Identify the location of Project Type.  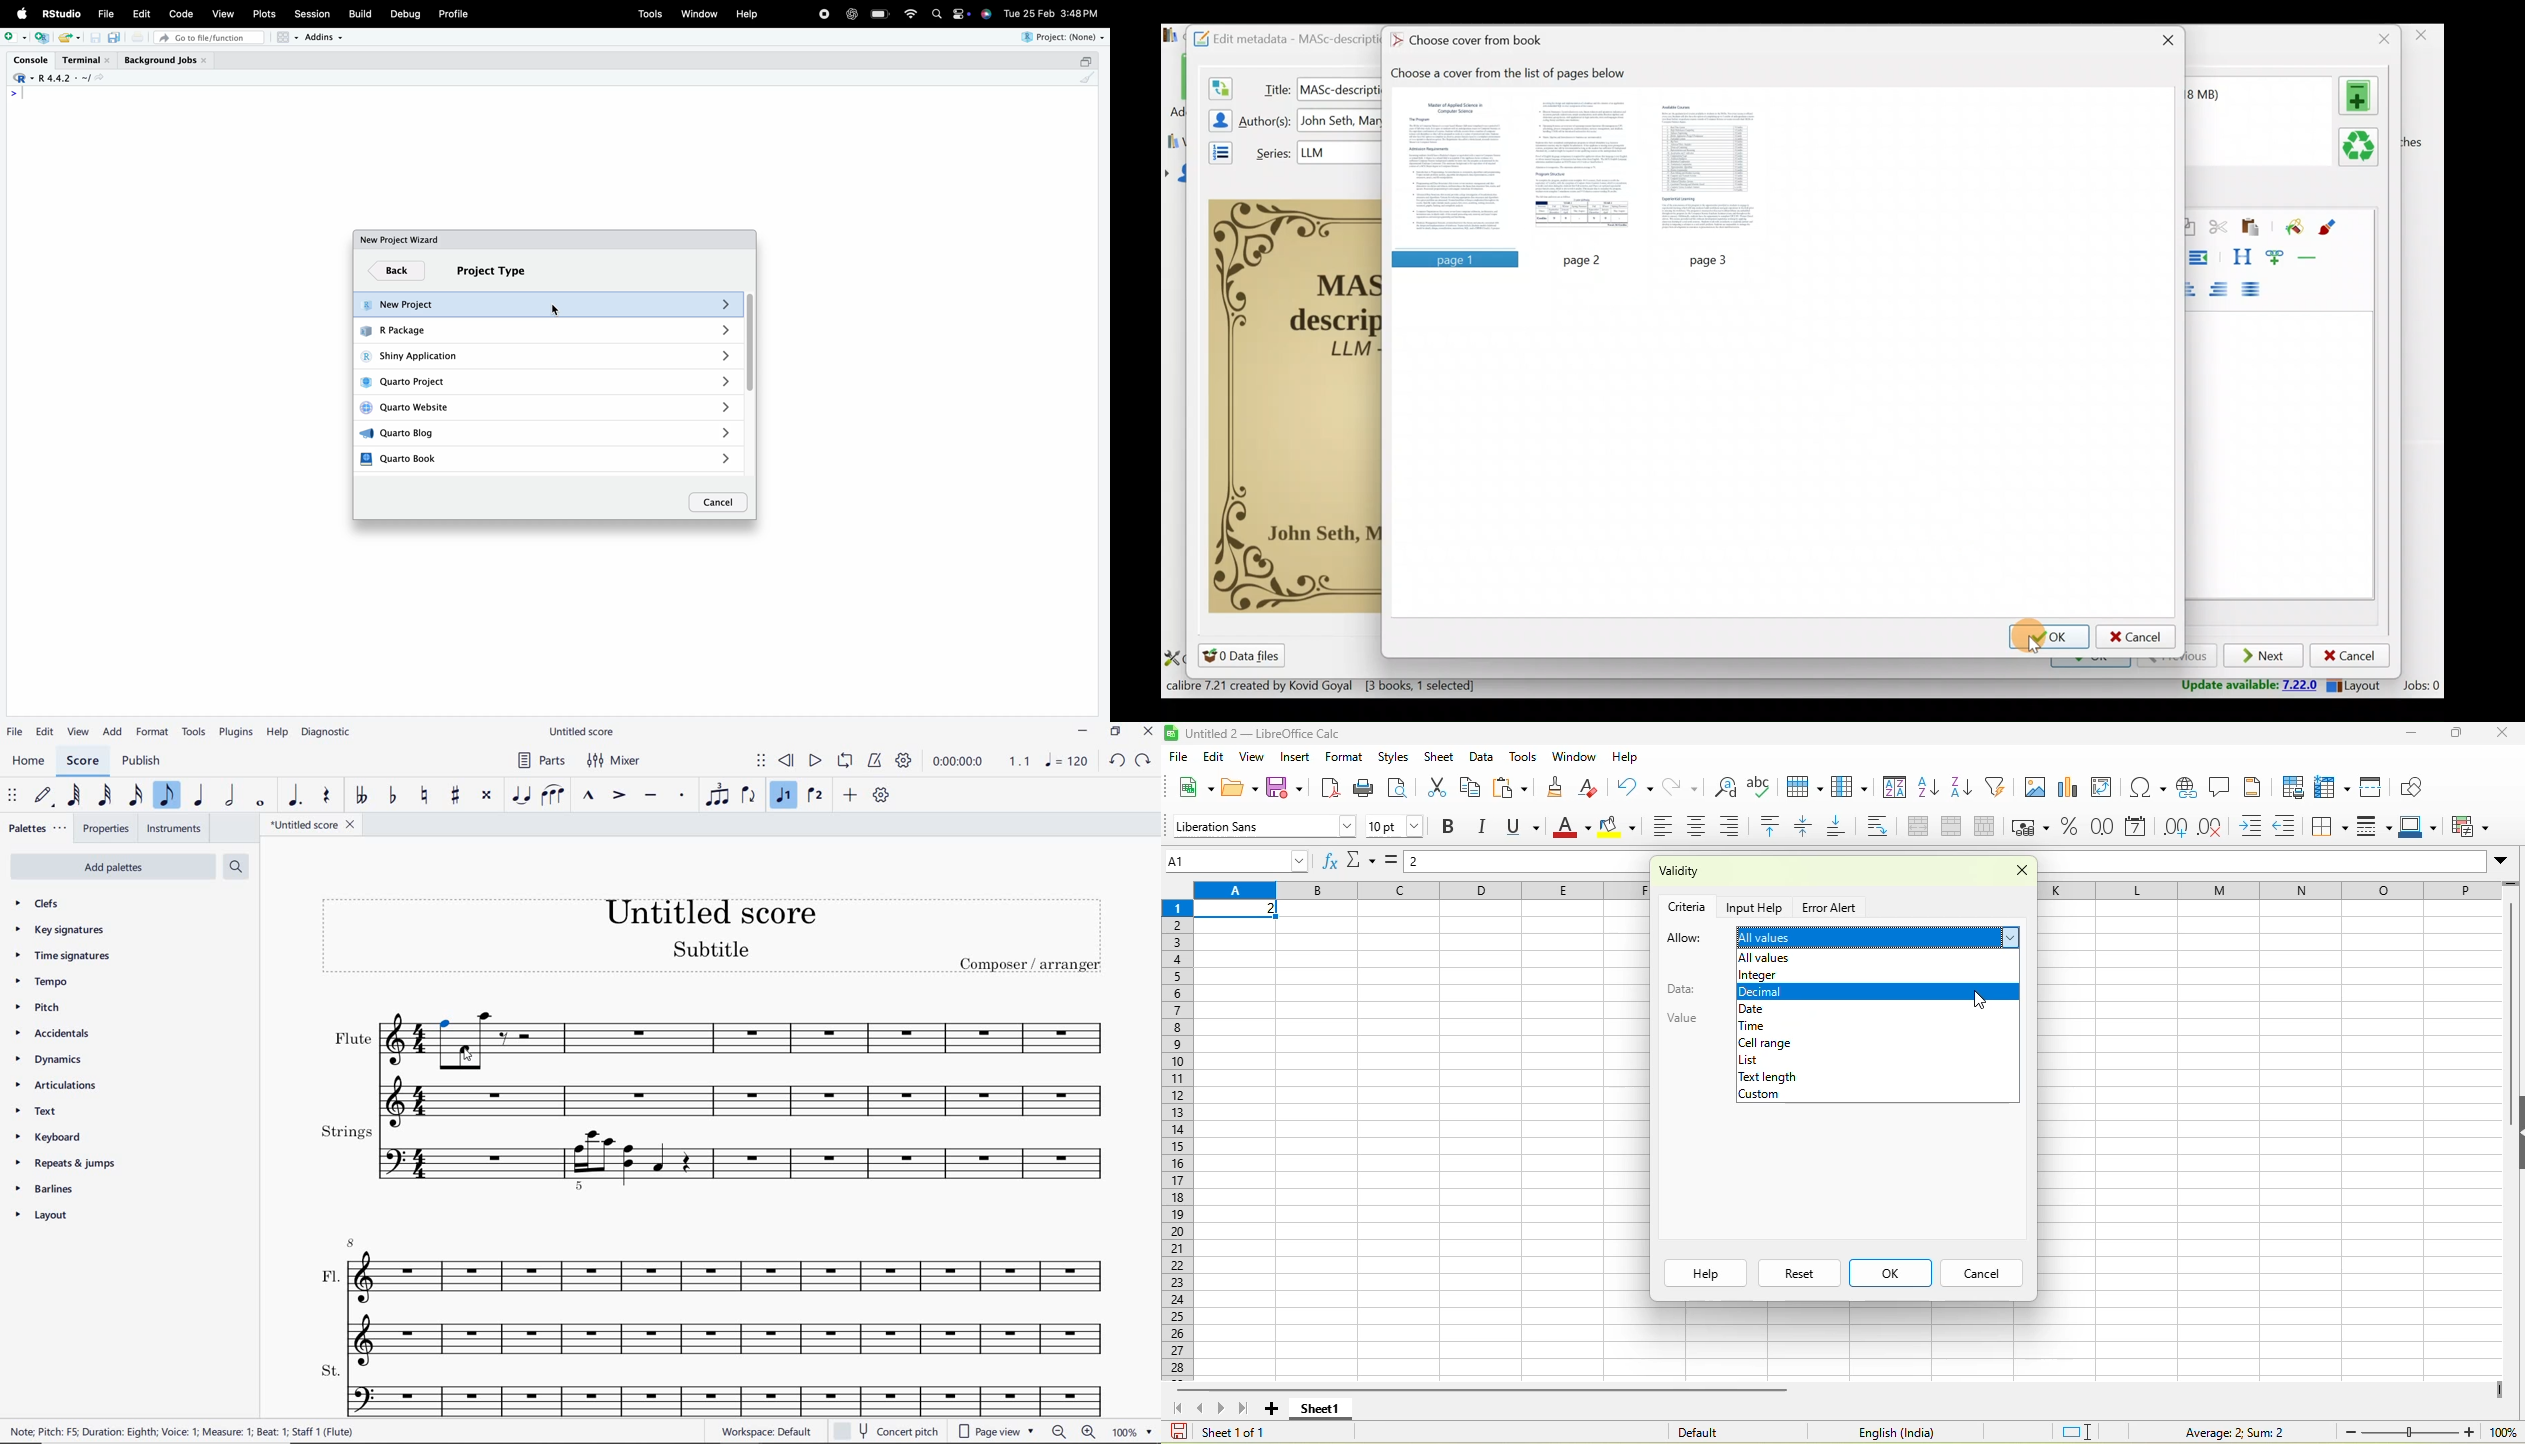
(492, 271).